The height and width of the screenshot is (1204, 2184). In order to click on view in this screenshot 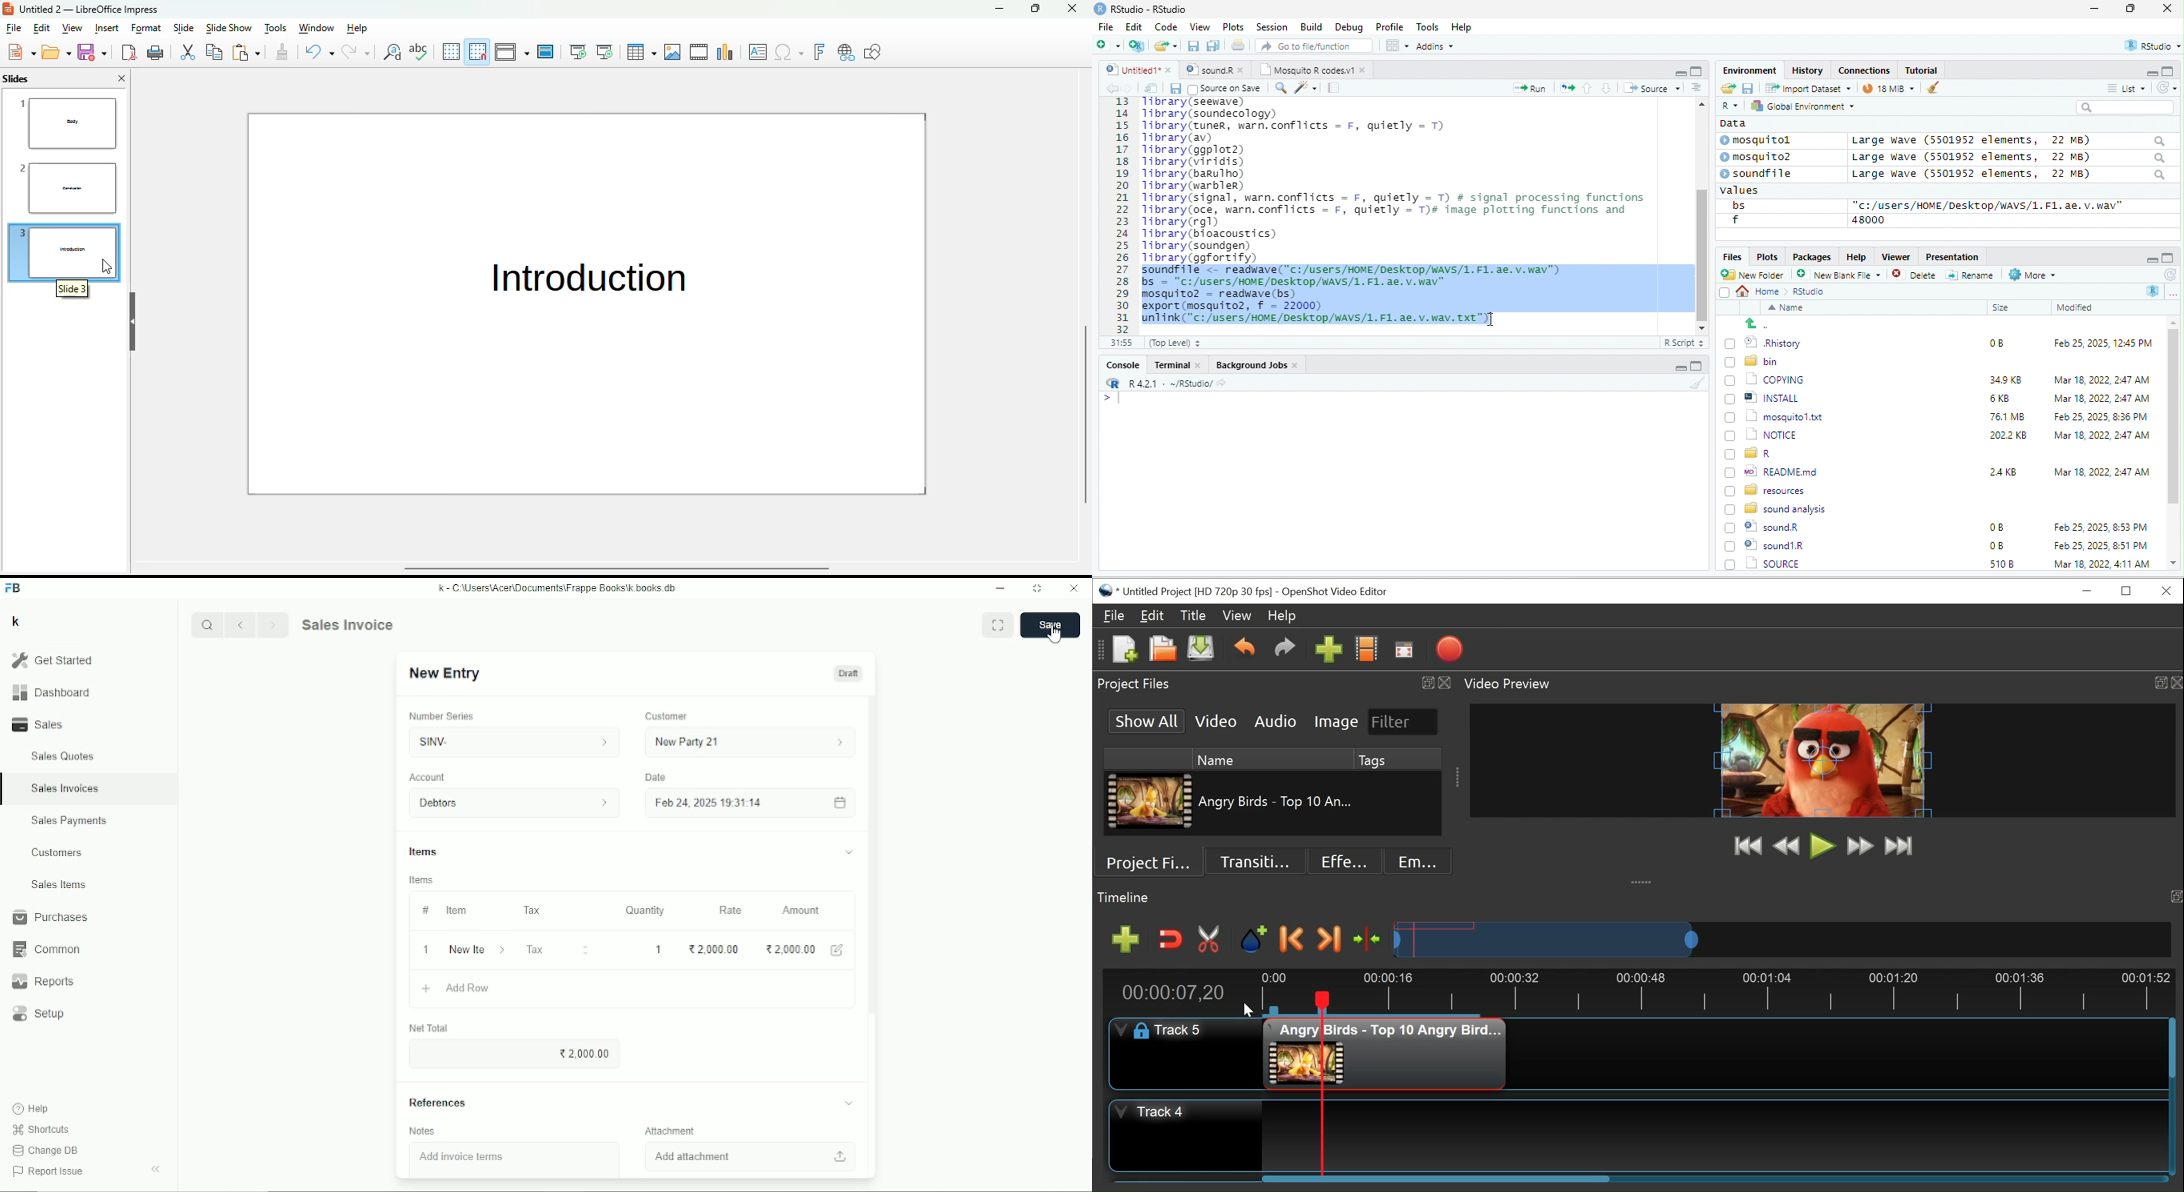, I will do `click(1397, 46)`.